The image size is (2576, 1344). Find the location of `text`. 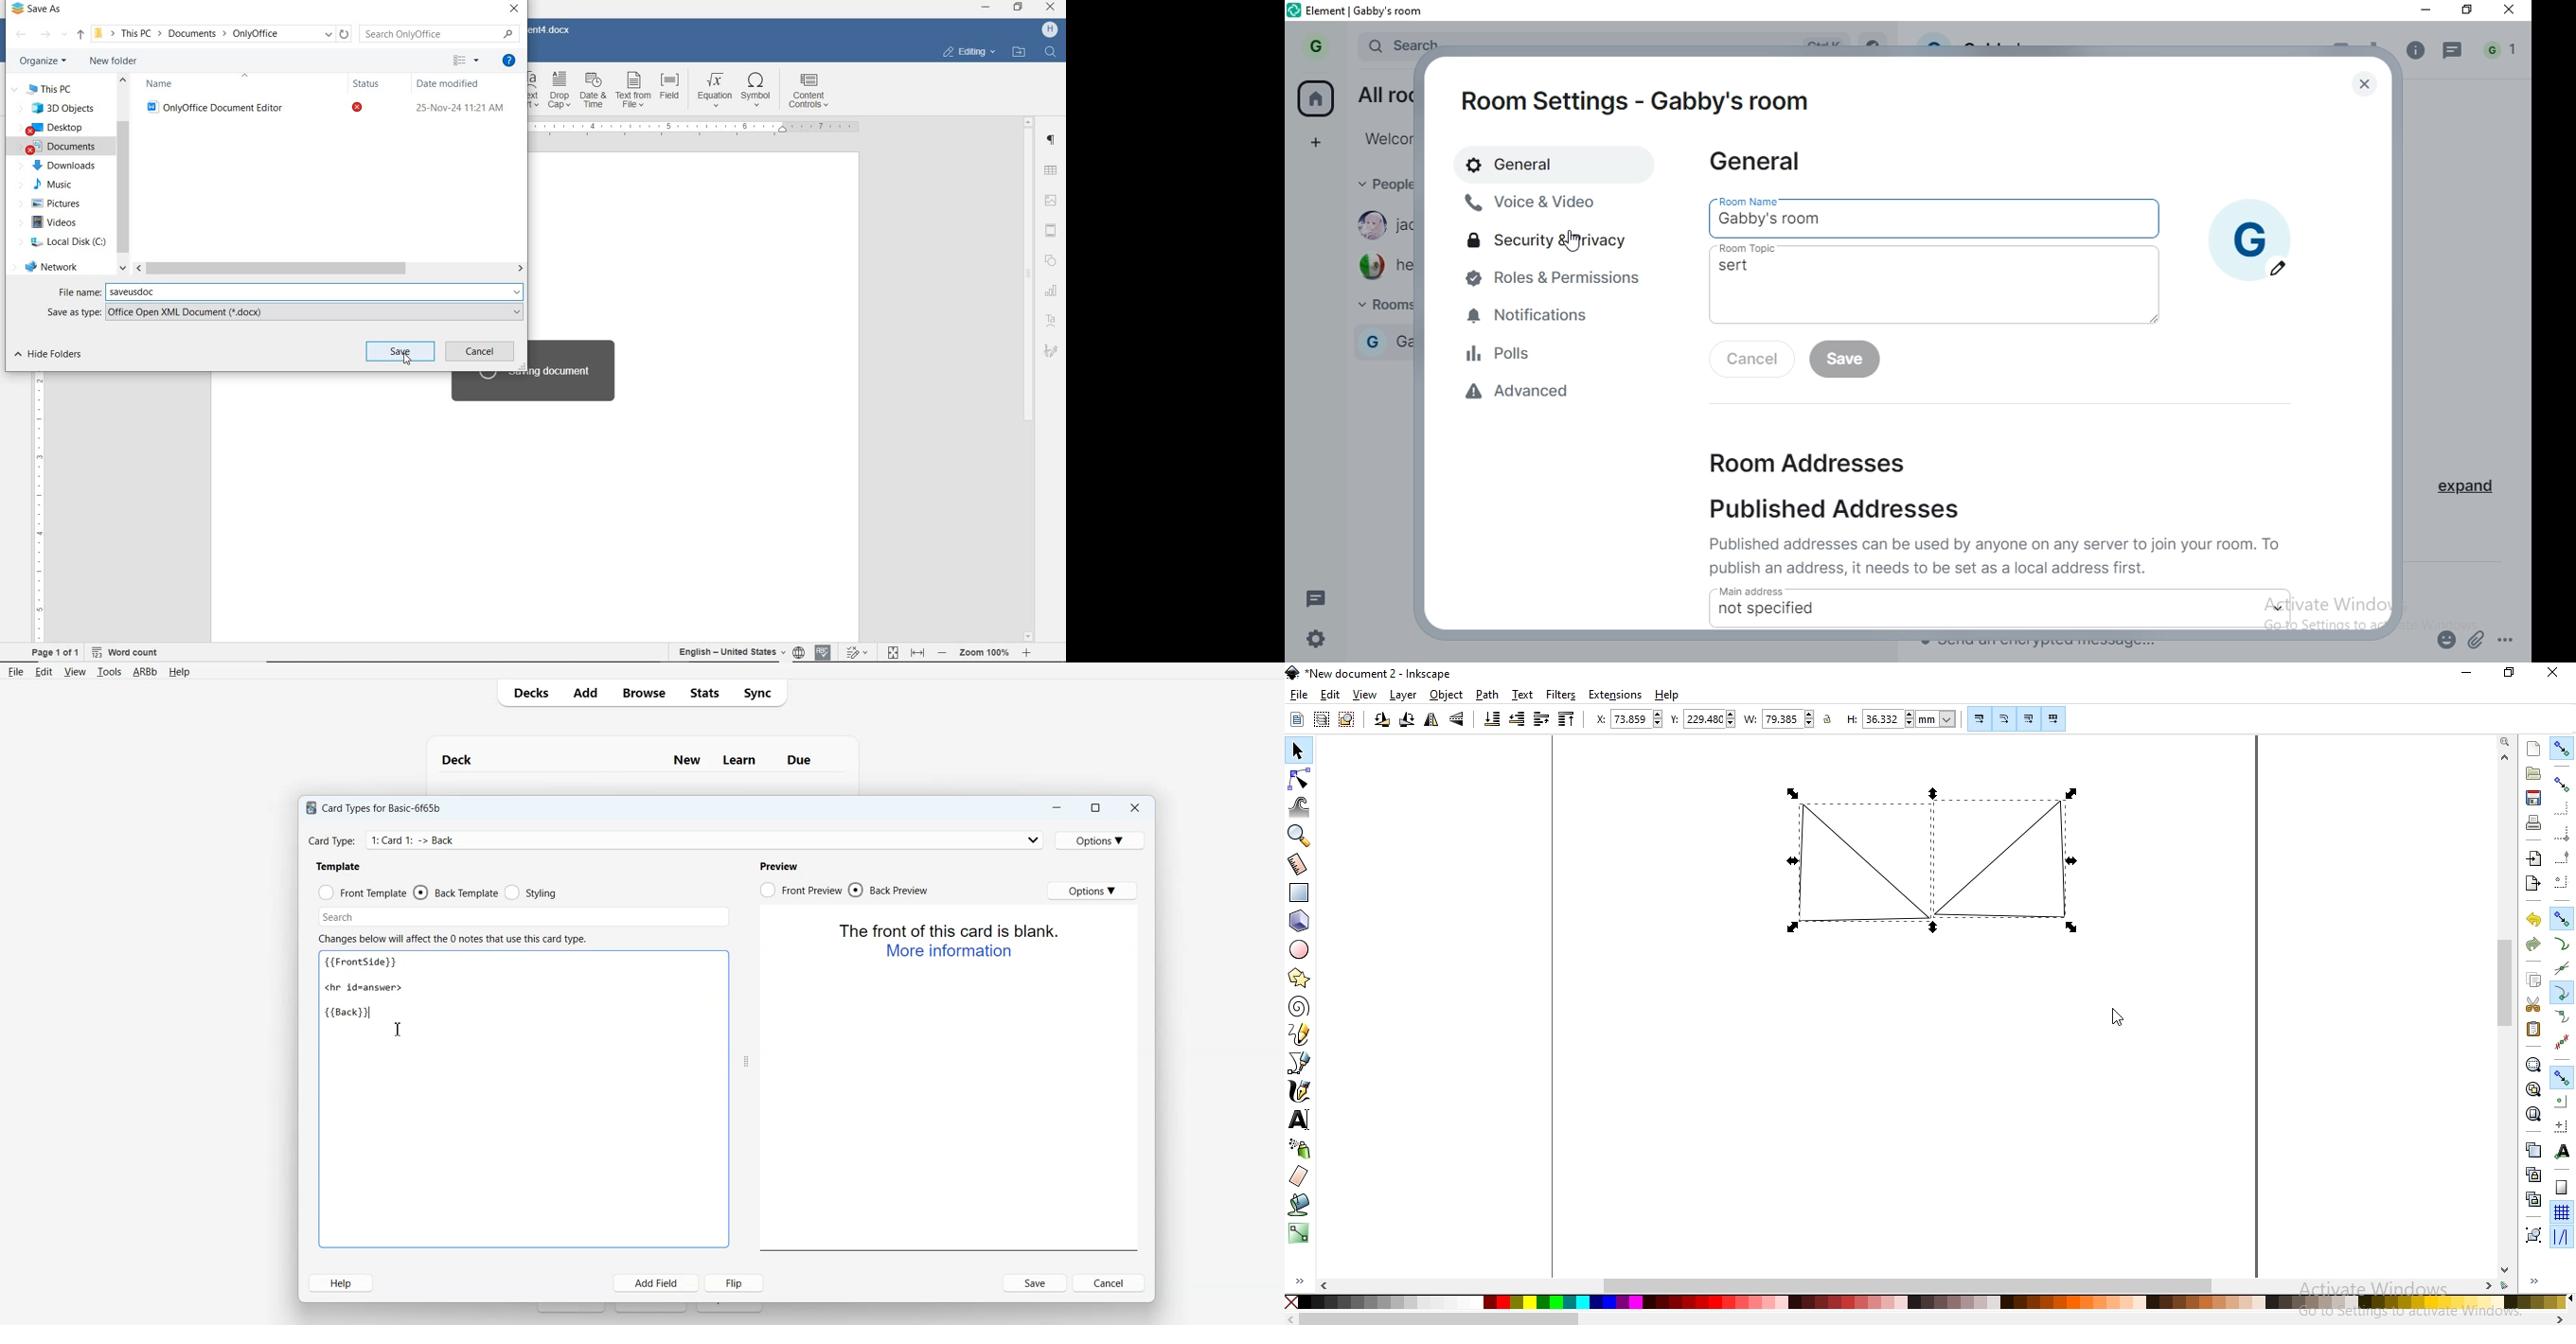

text is located at coordinates (1524, 694).